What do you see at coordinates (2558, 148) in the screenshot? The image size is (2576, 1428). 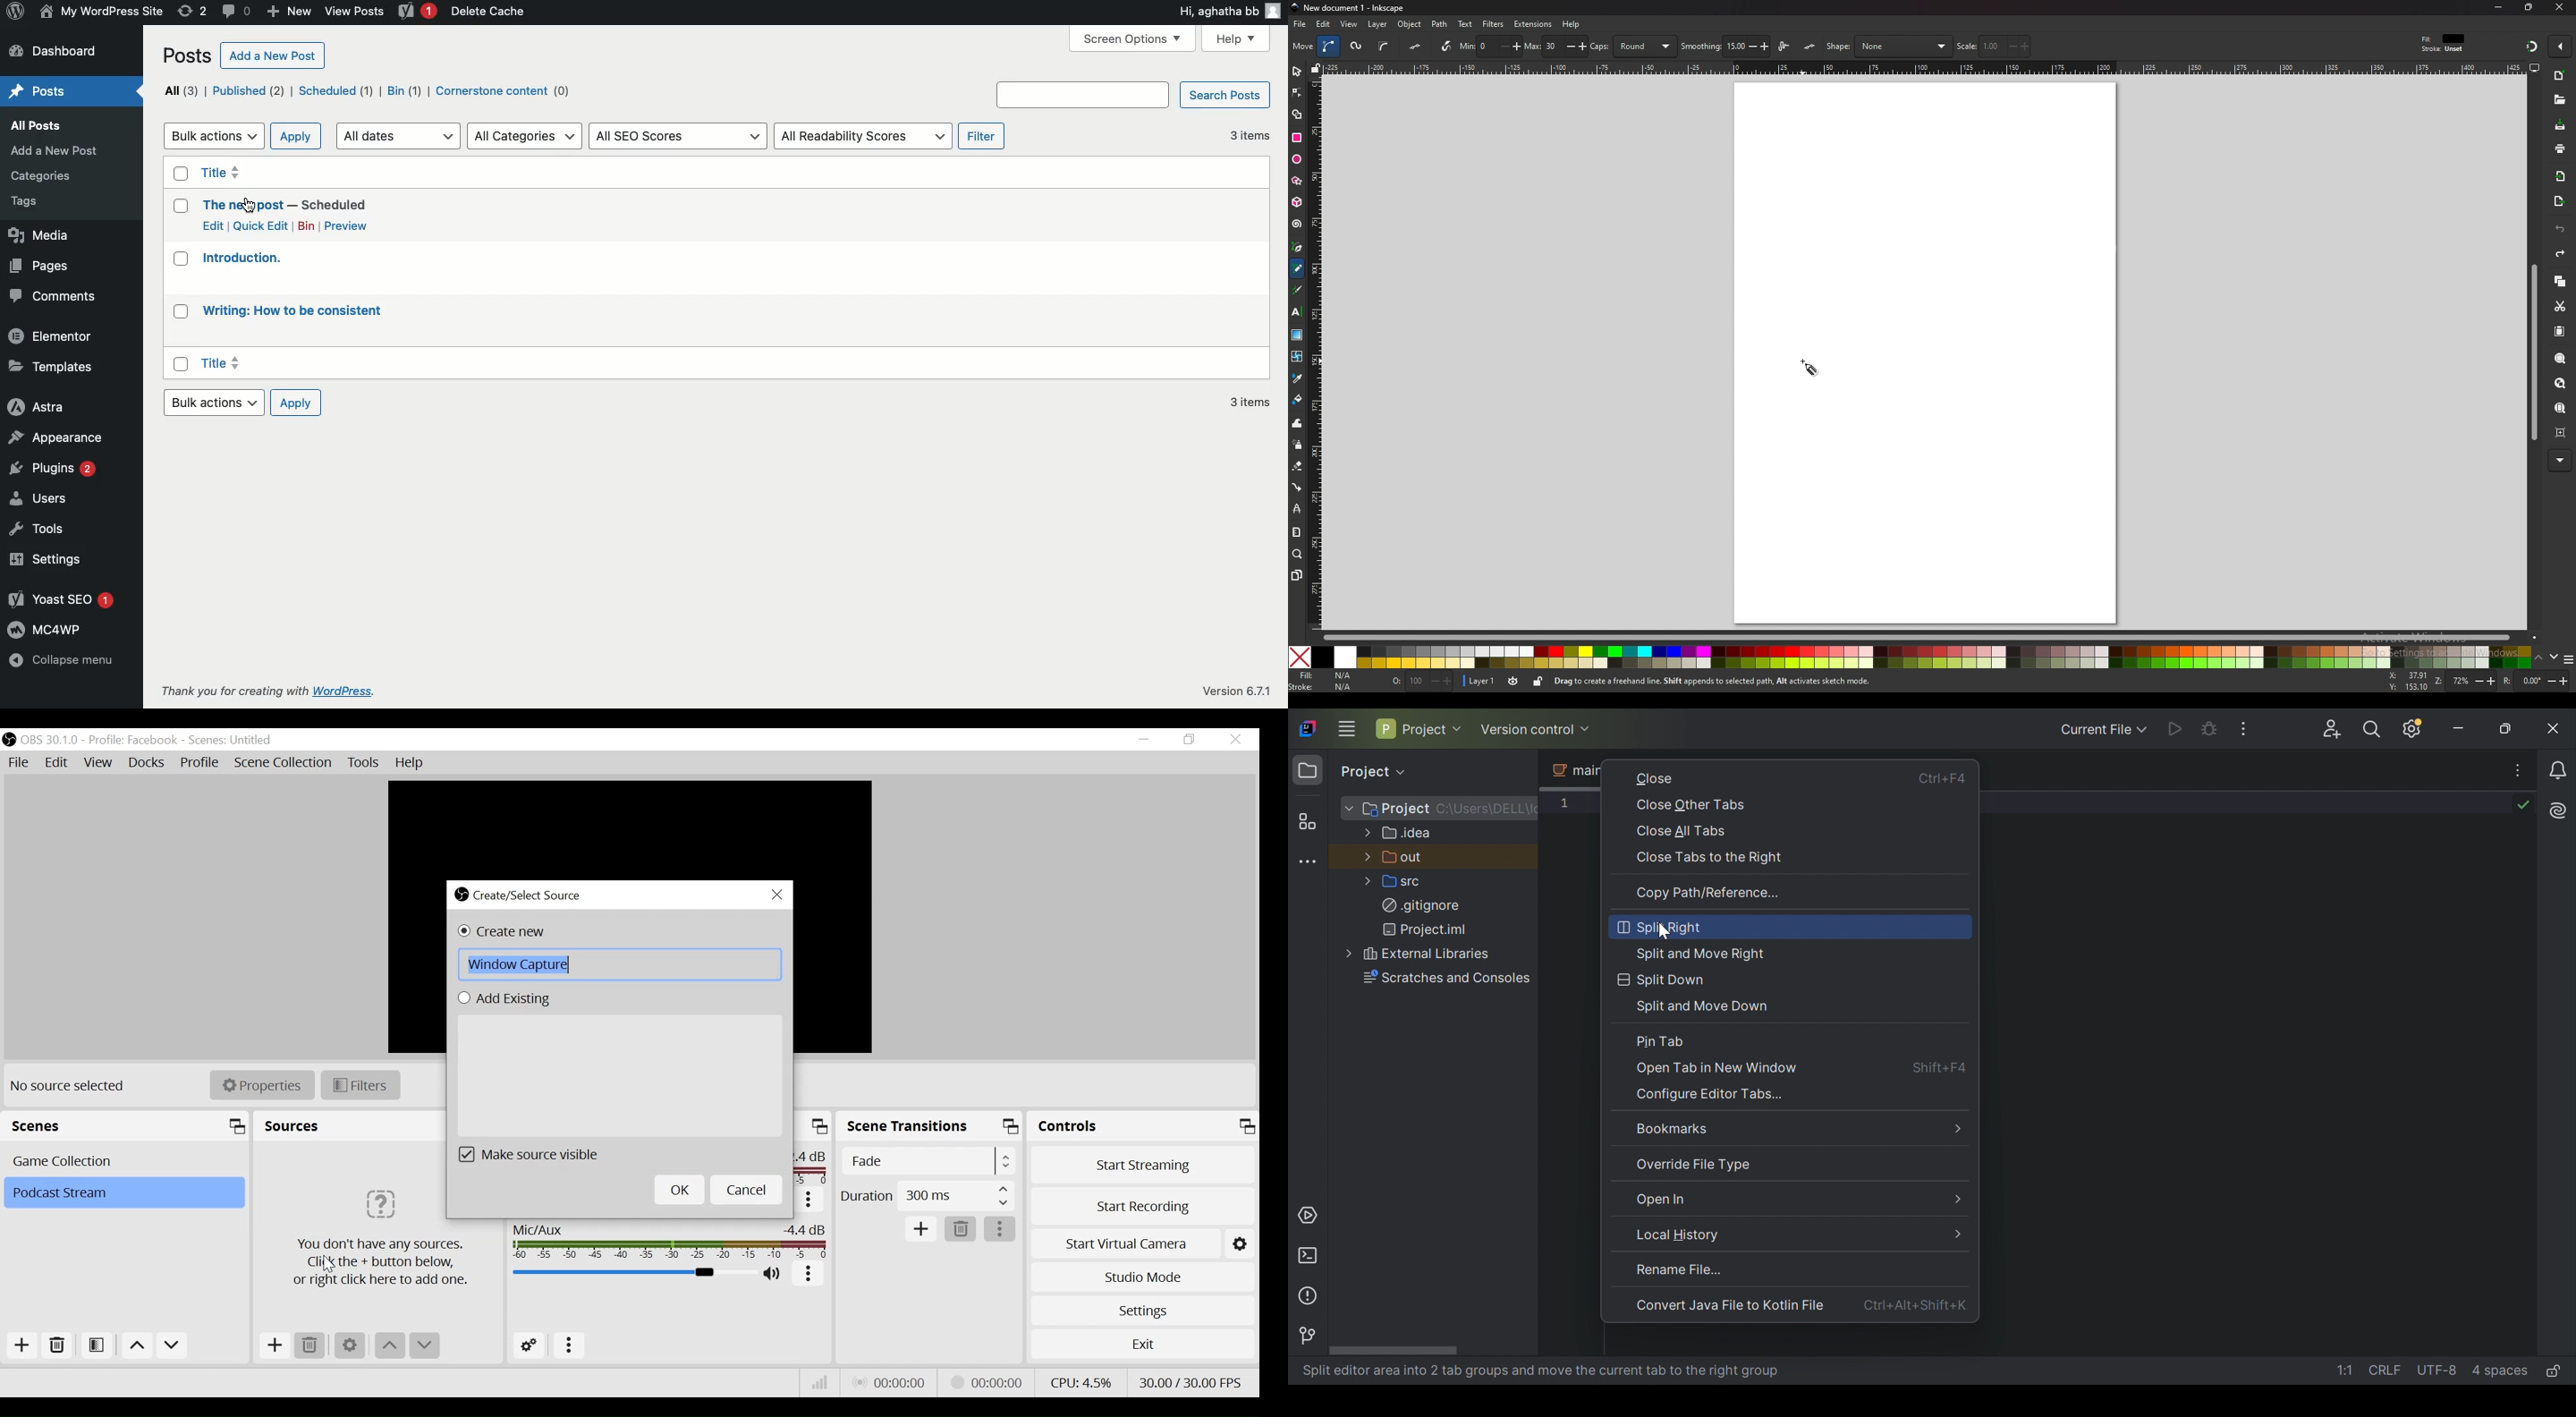 I see `print` at bounding box center [2558, 148].